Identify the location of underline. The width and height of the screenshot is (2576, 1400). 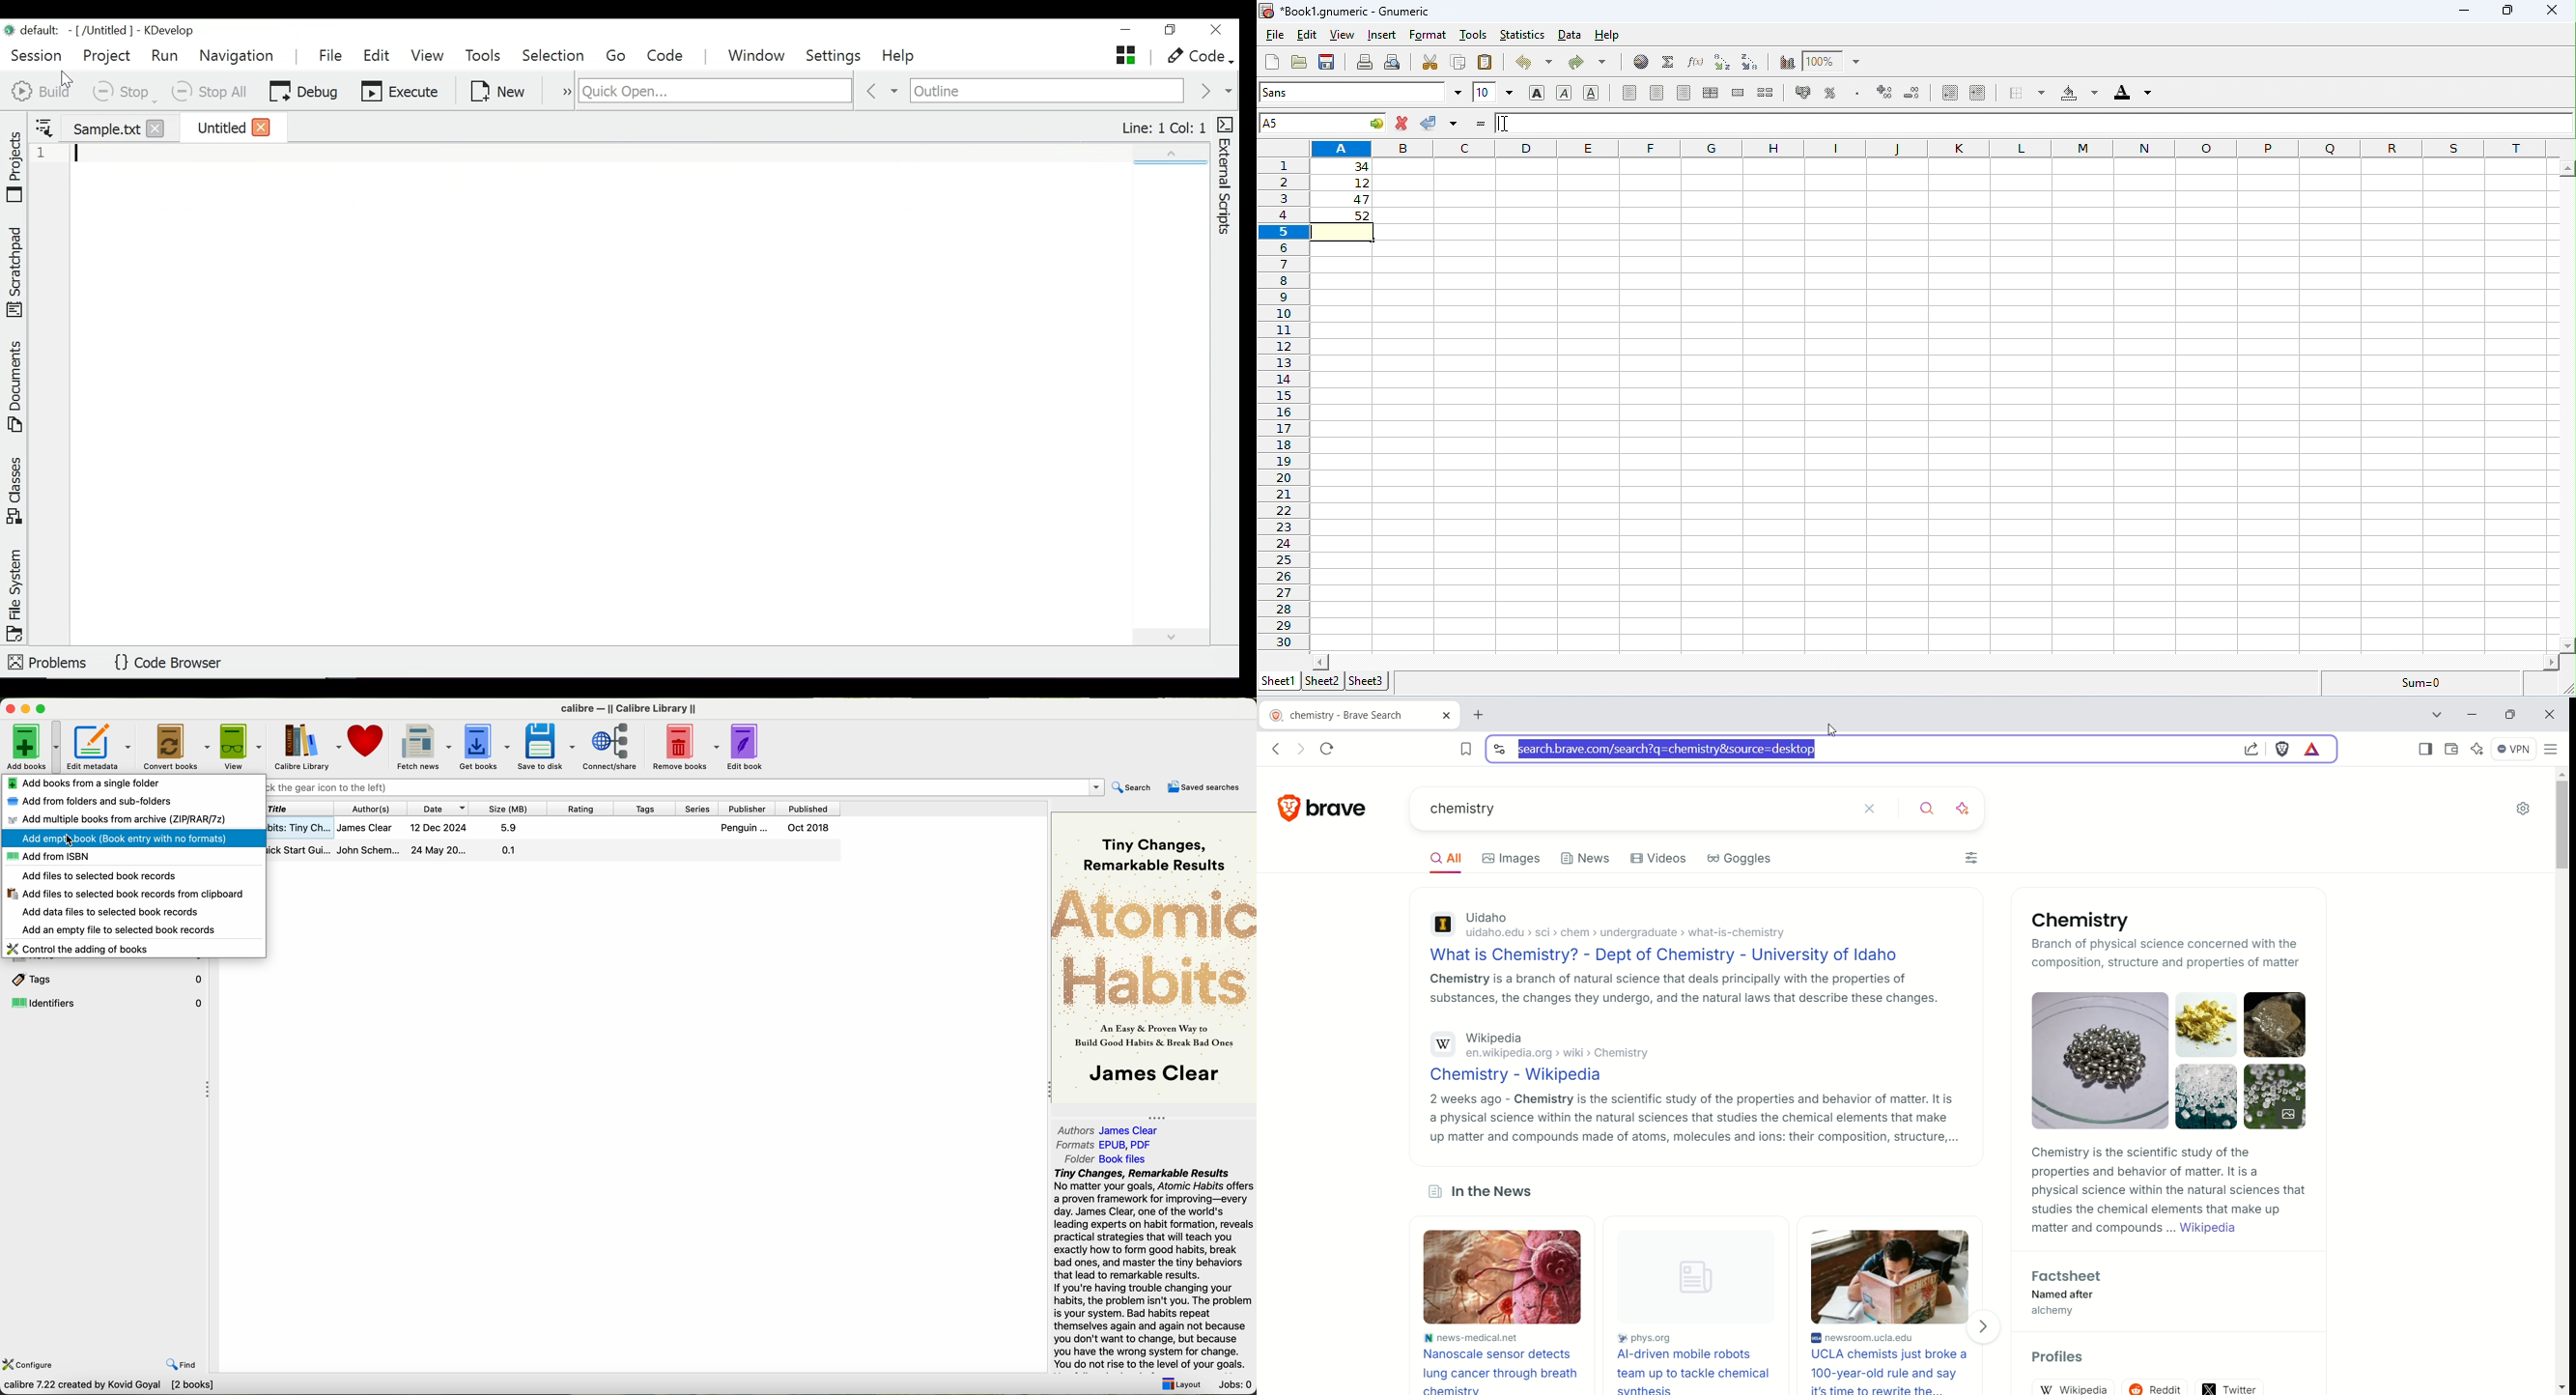
(1591, 92).